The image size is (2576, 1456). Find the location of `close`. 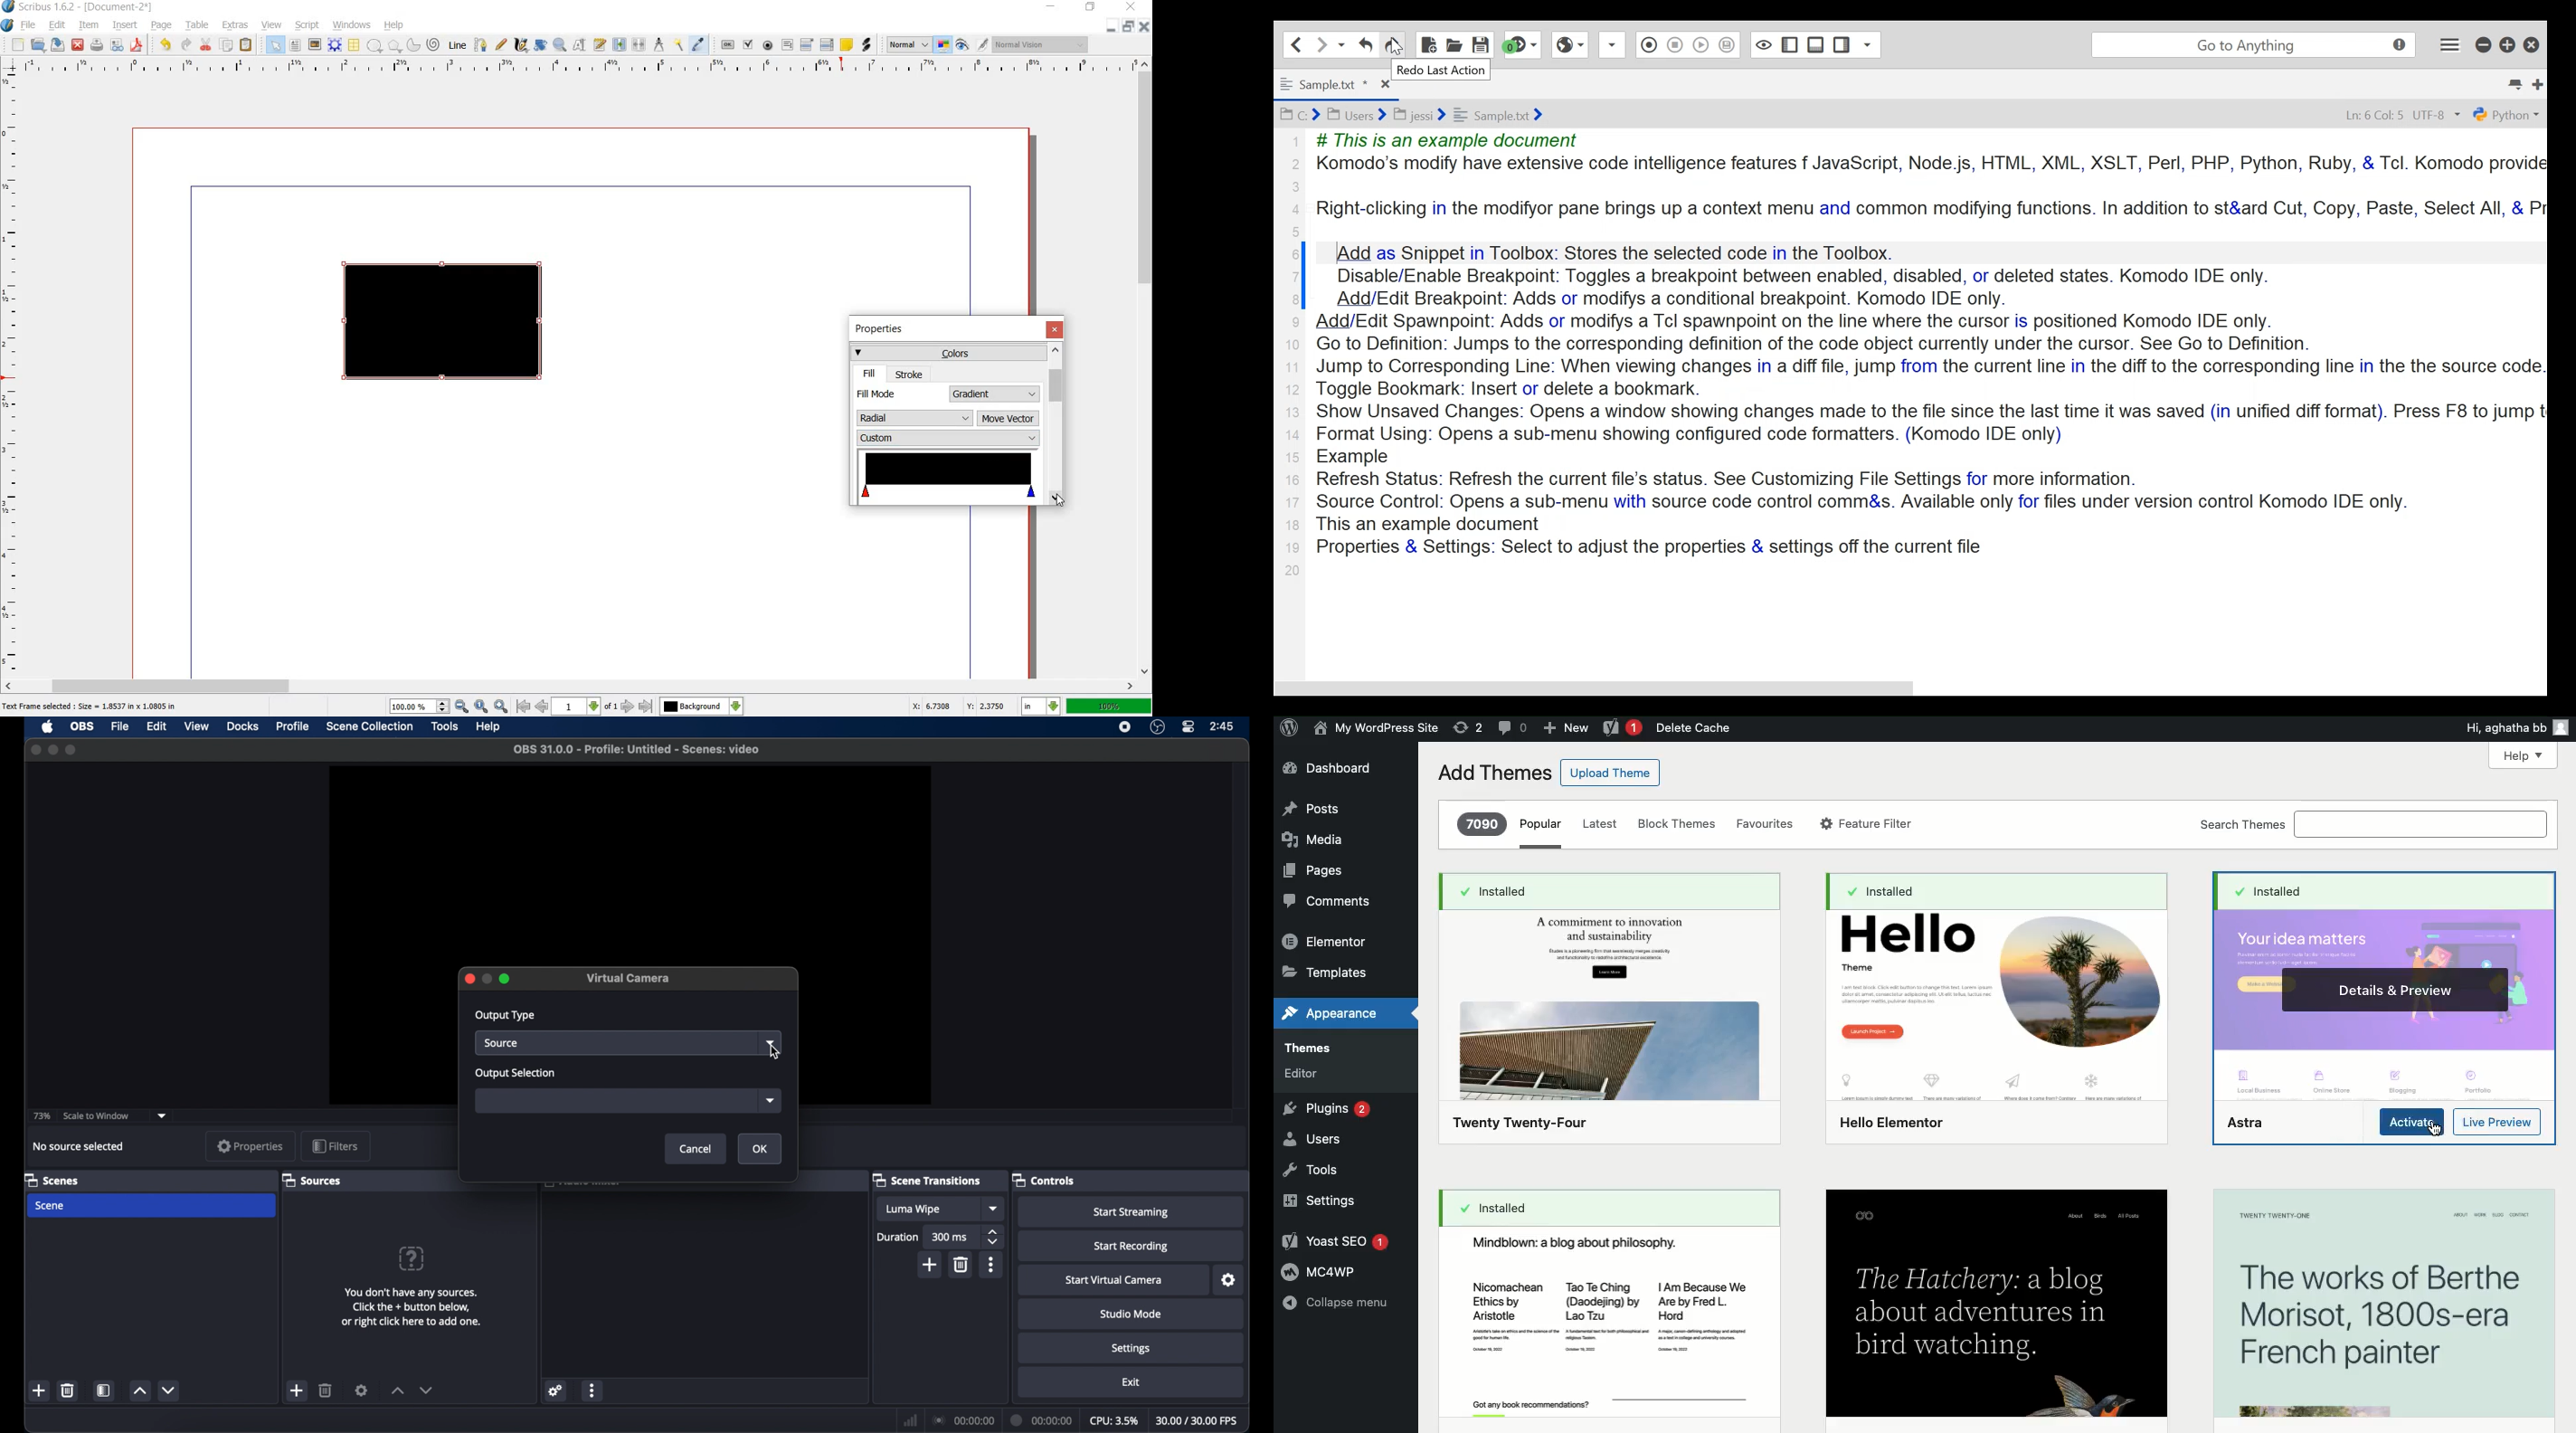

close is located at coordinates (1055, 329).